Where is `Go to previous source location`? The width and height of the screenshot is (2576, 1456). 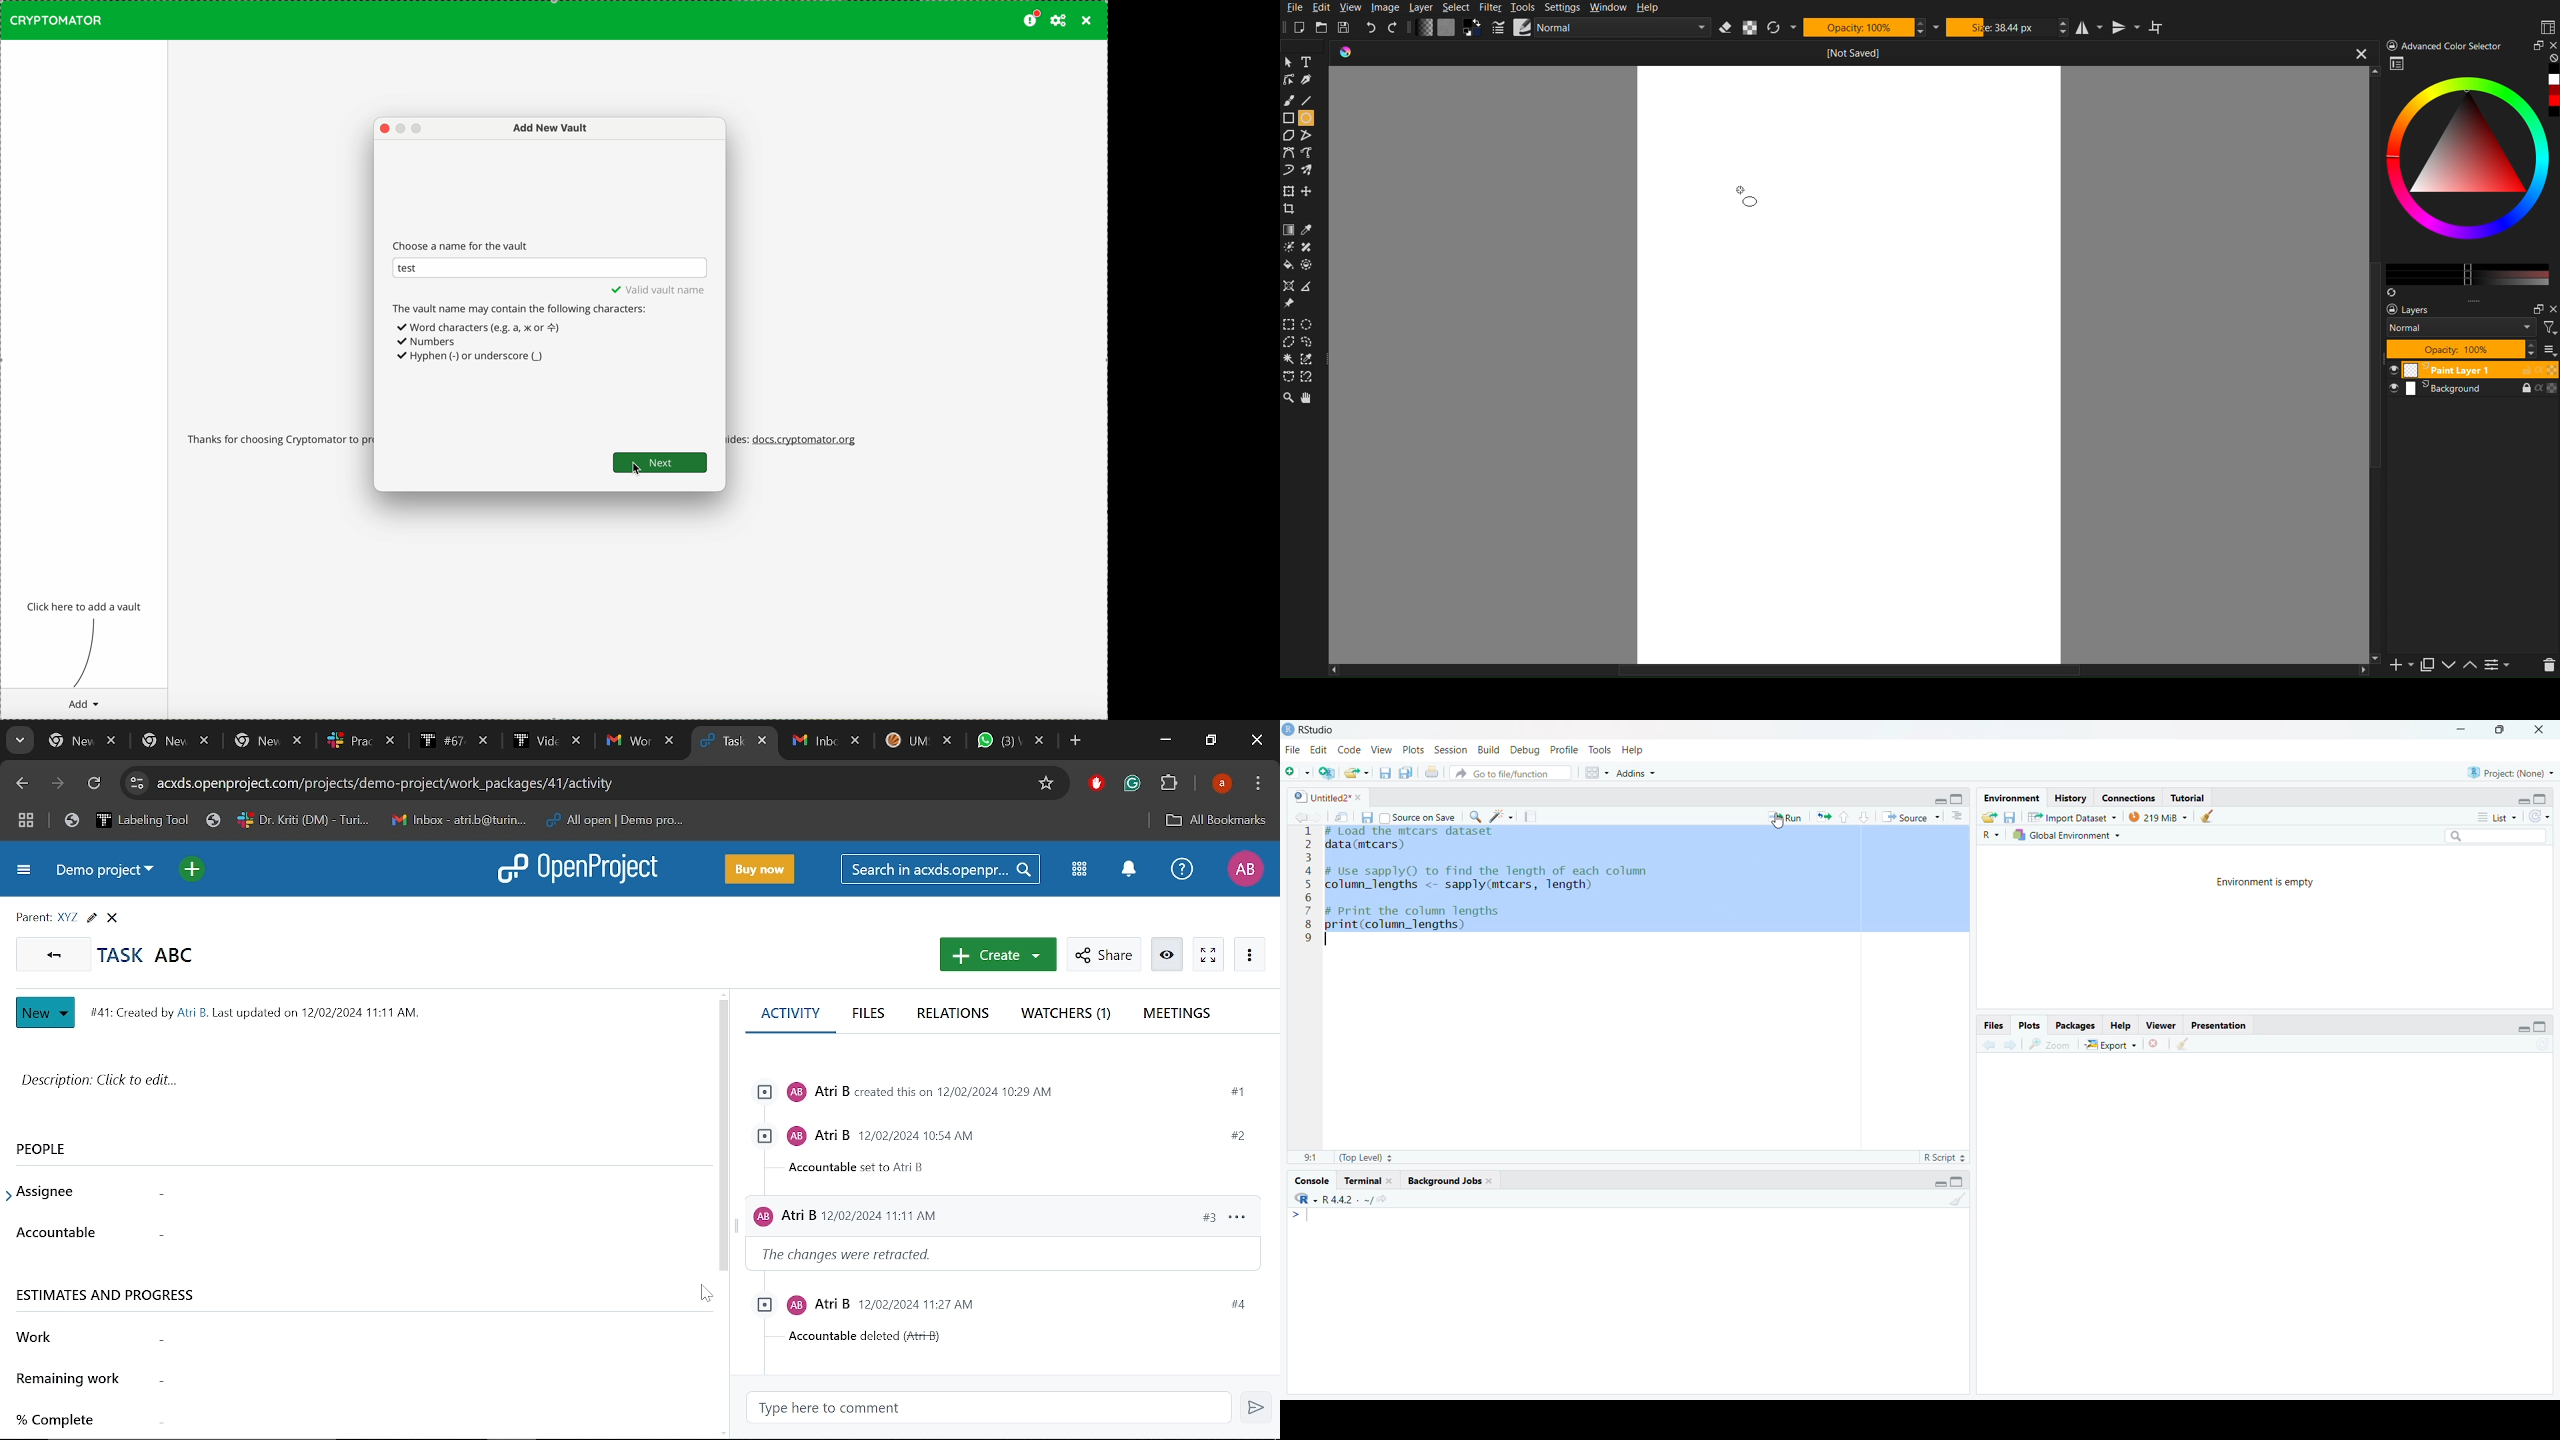
Go to previous source location is located at coordinates (1297, 818).